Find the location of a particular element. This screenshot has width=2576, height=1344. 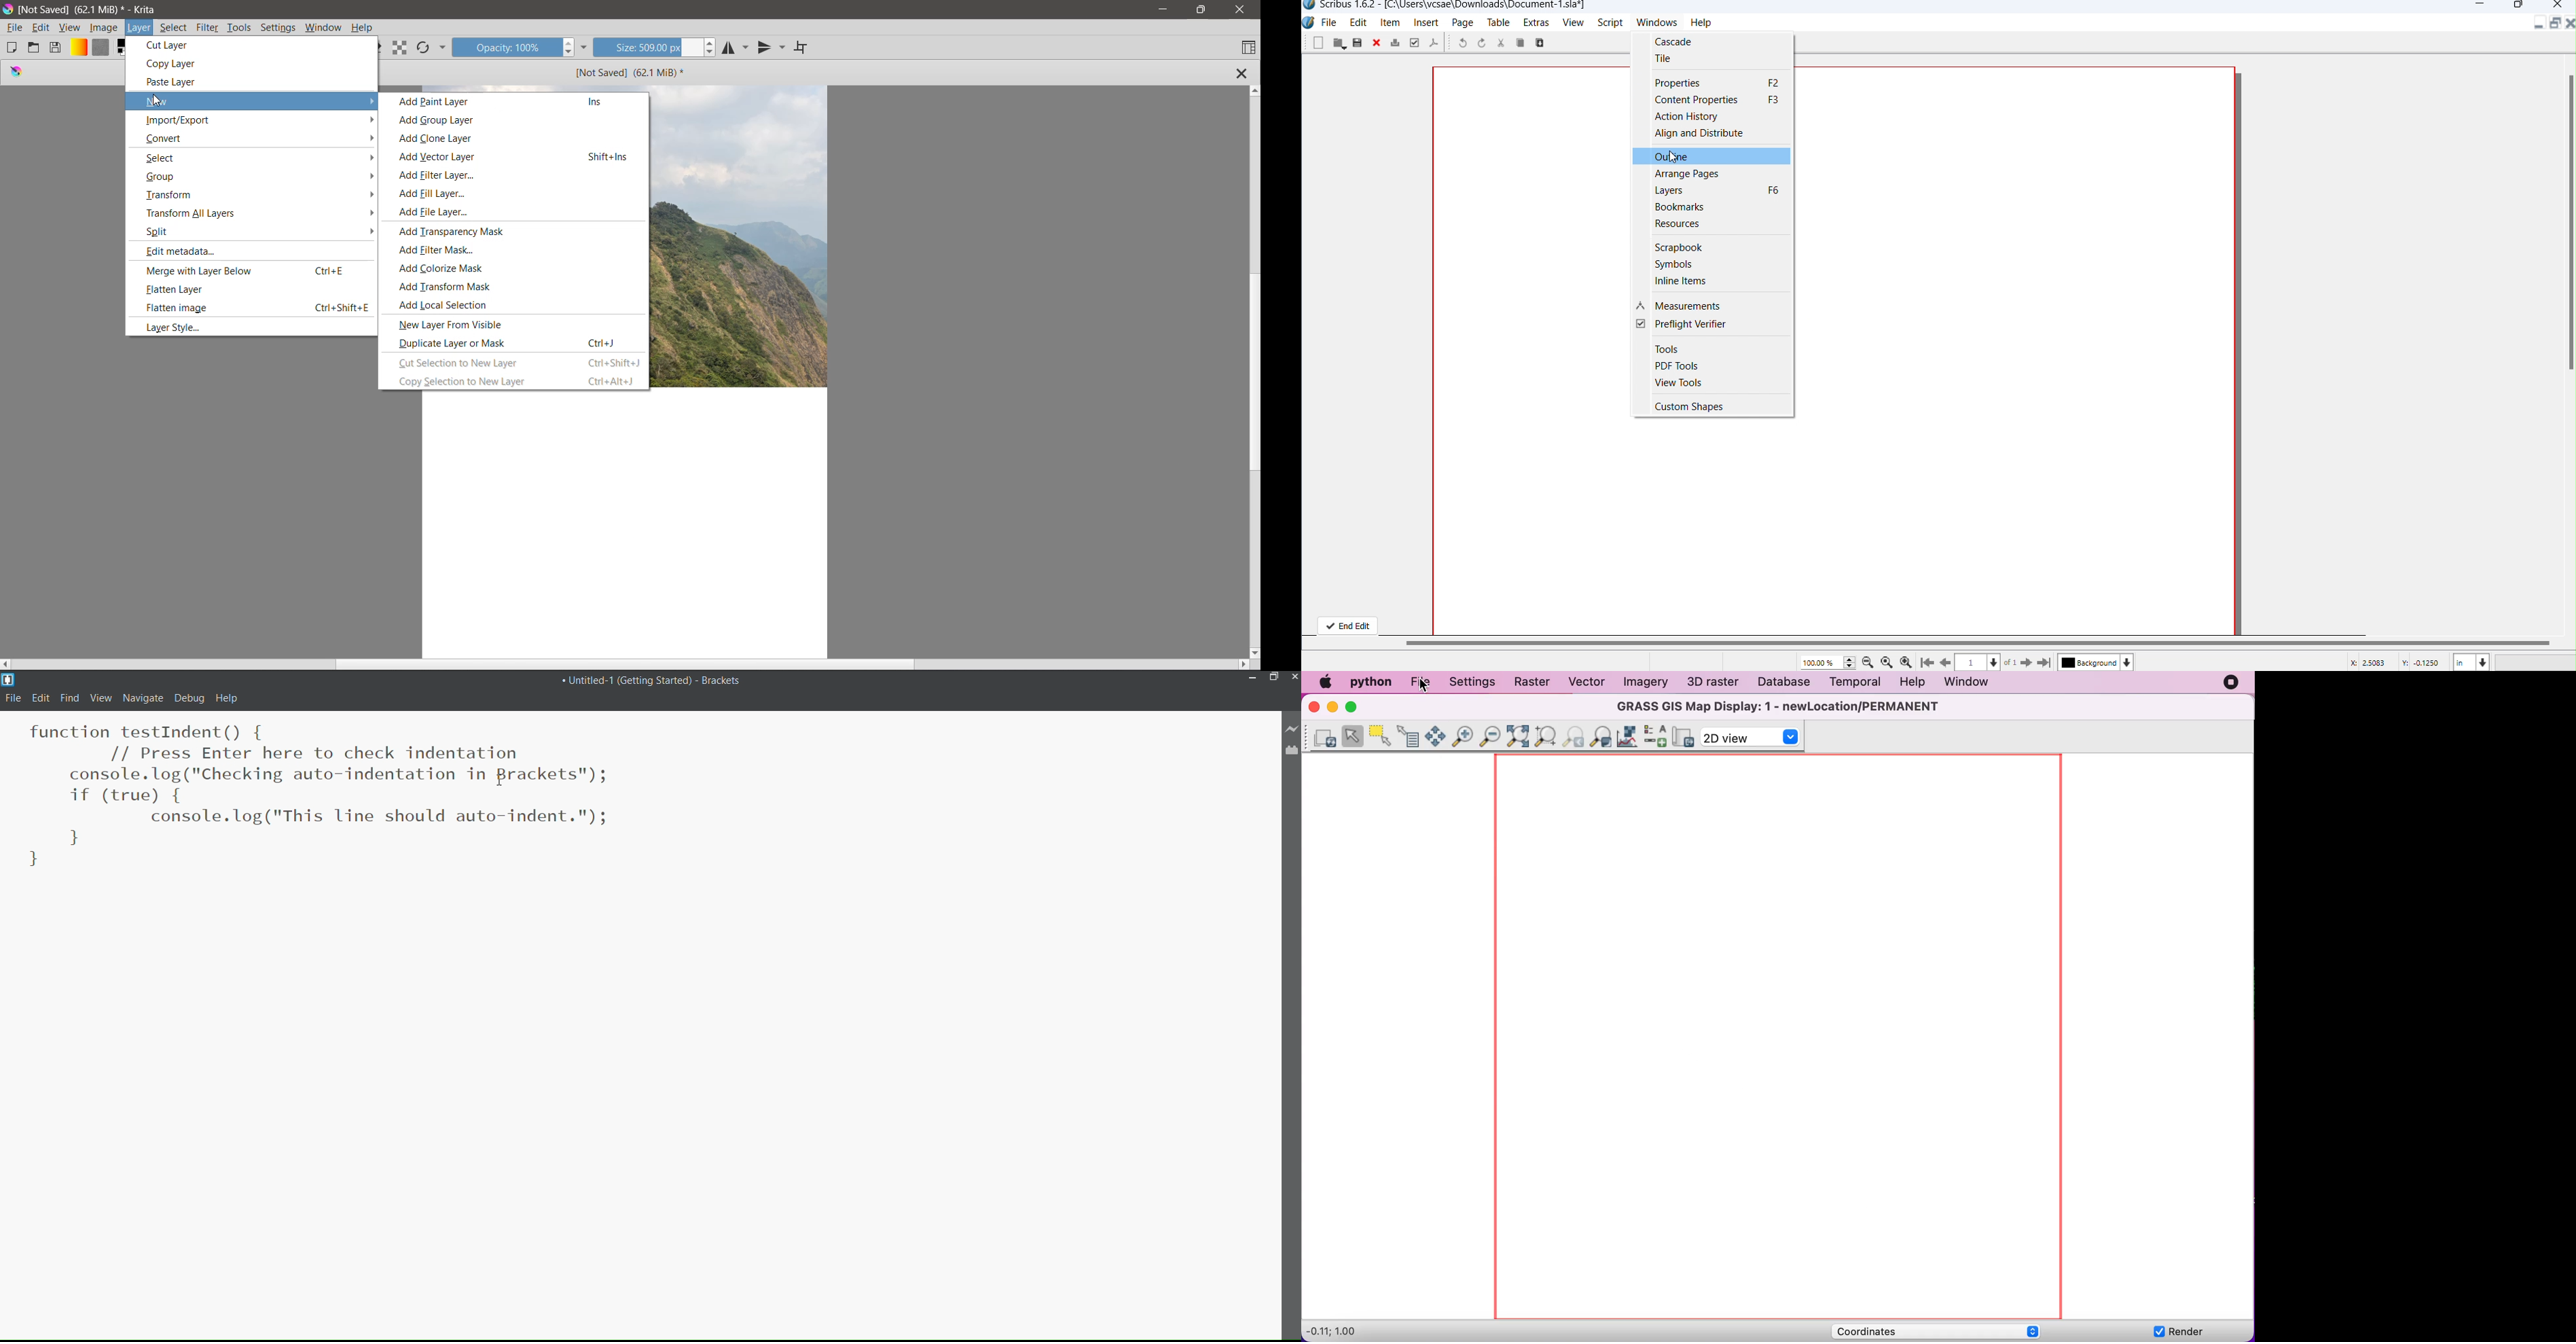

Align and distribute is located at coordinates (1705, 135).